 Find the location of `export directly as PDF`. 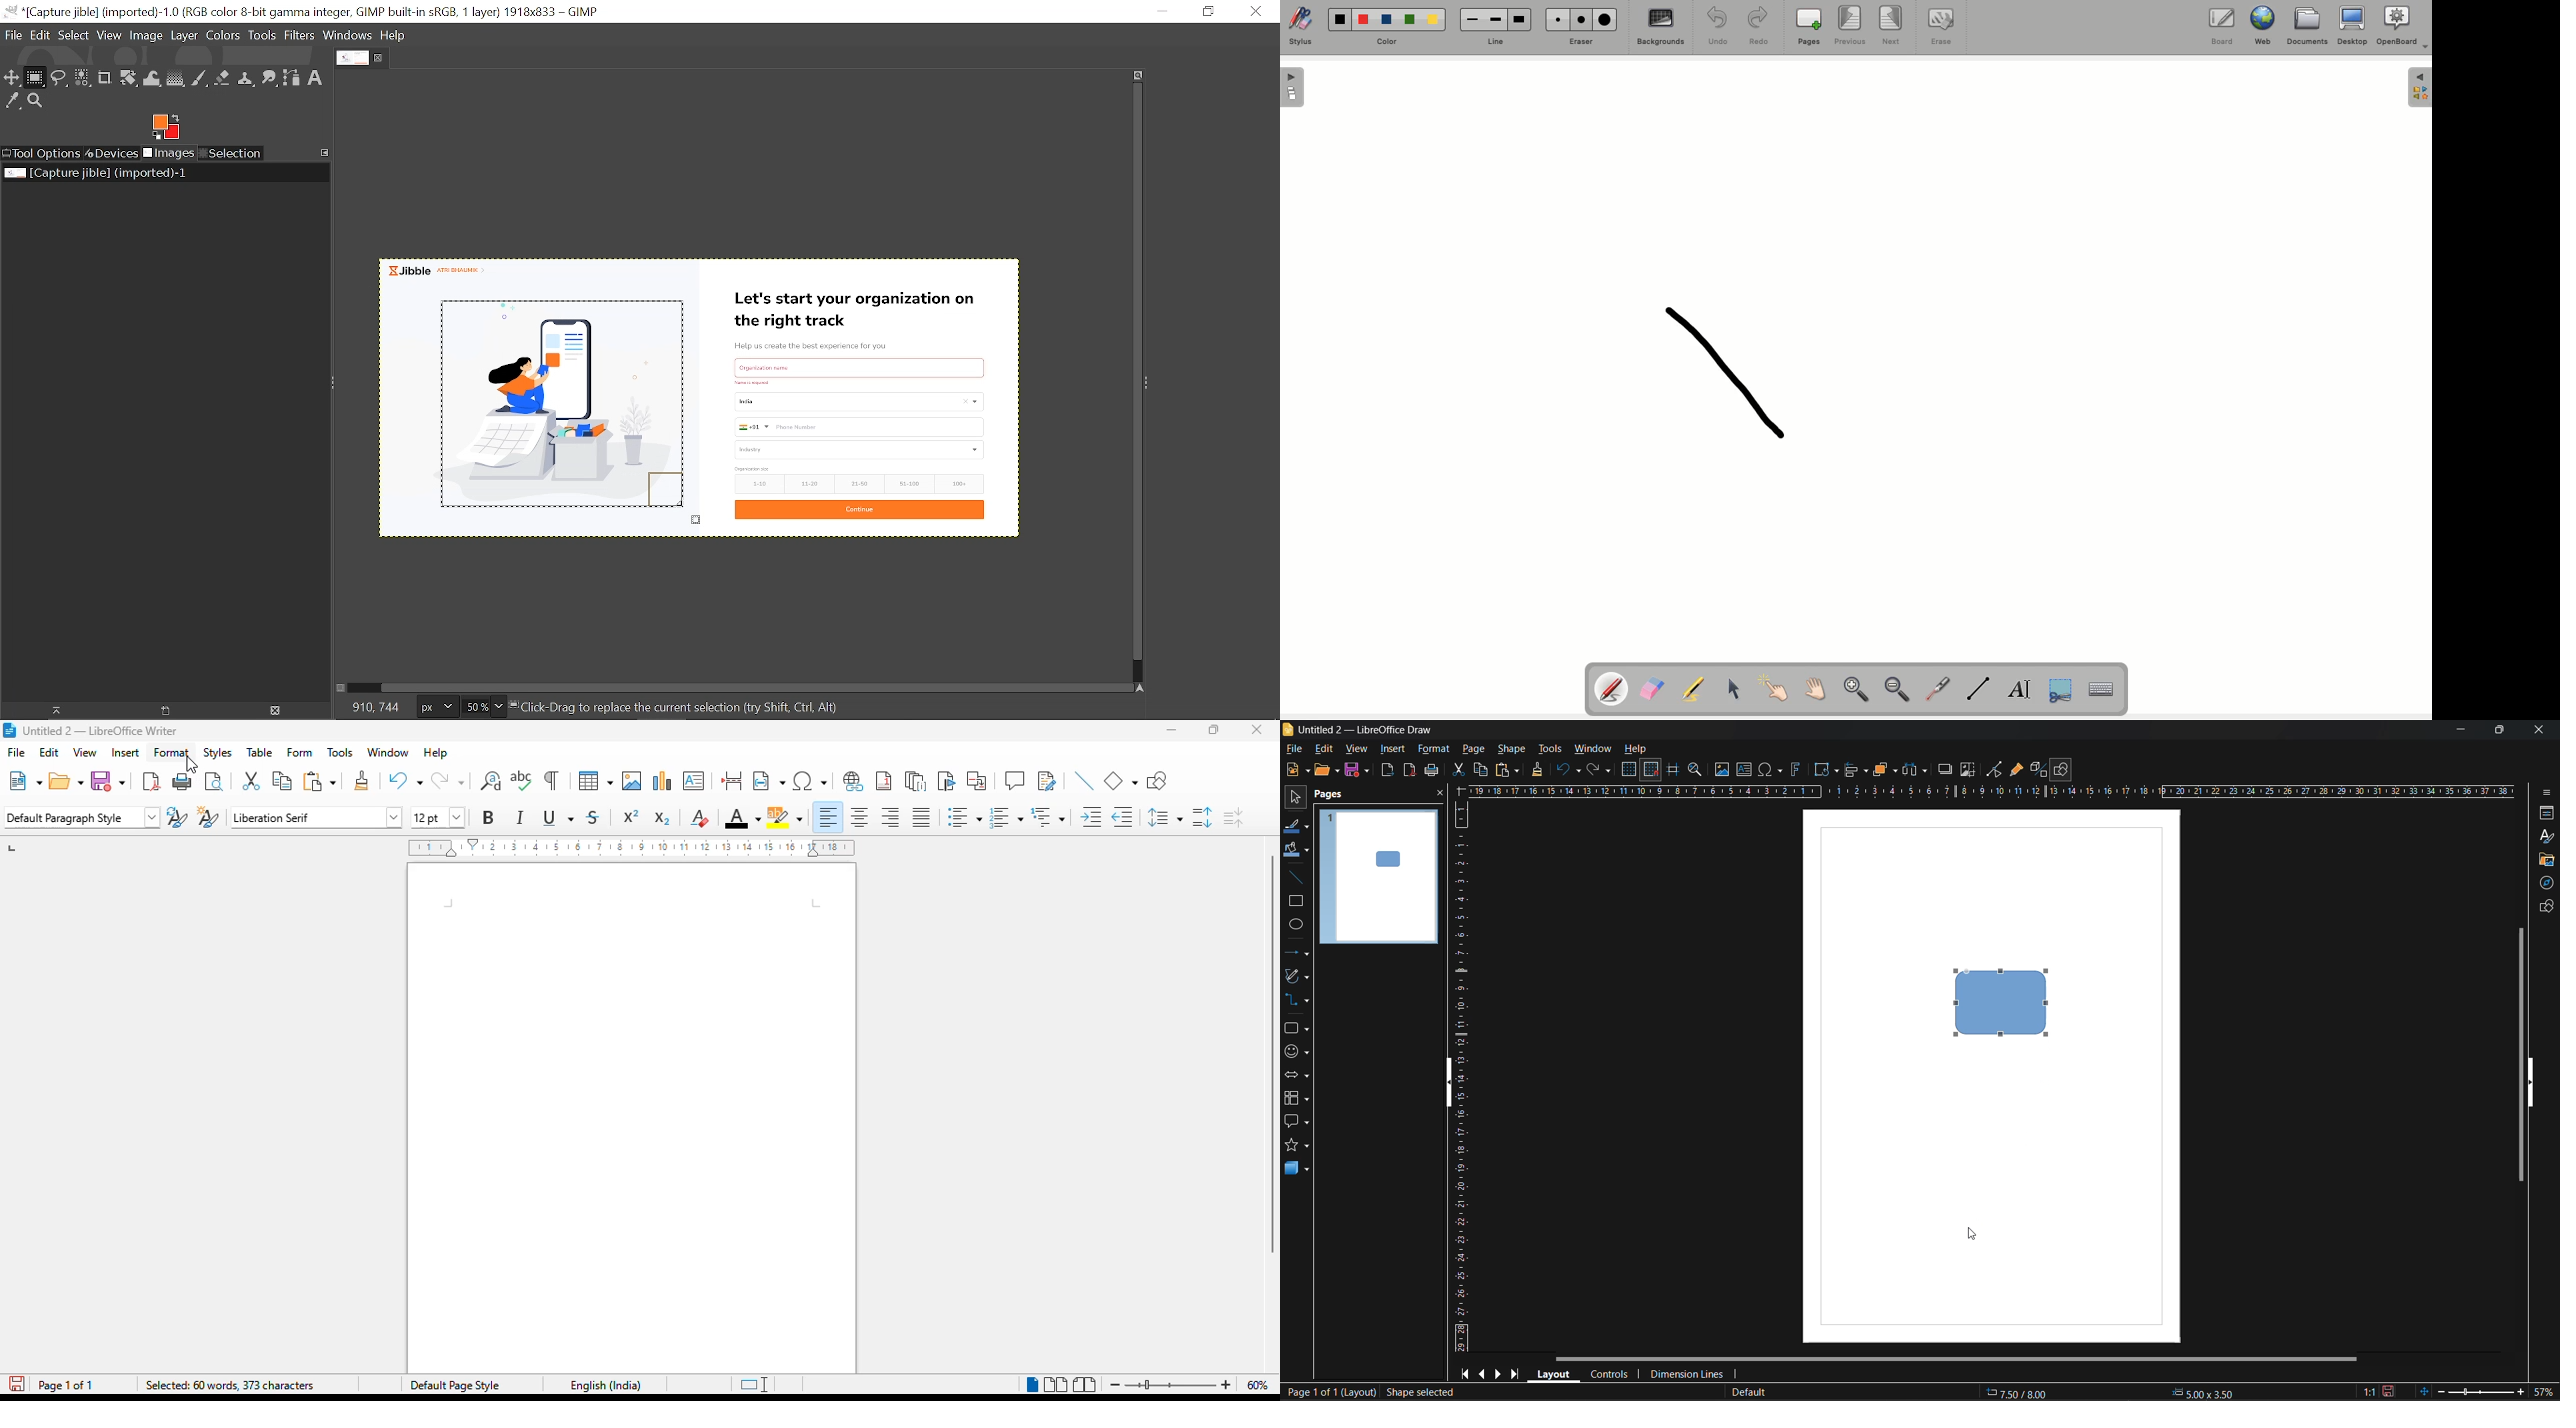

export directly as PDF is located at coordinates (152, 781).